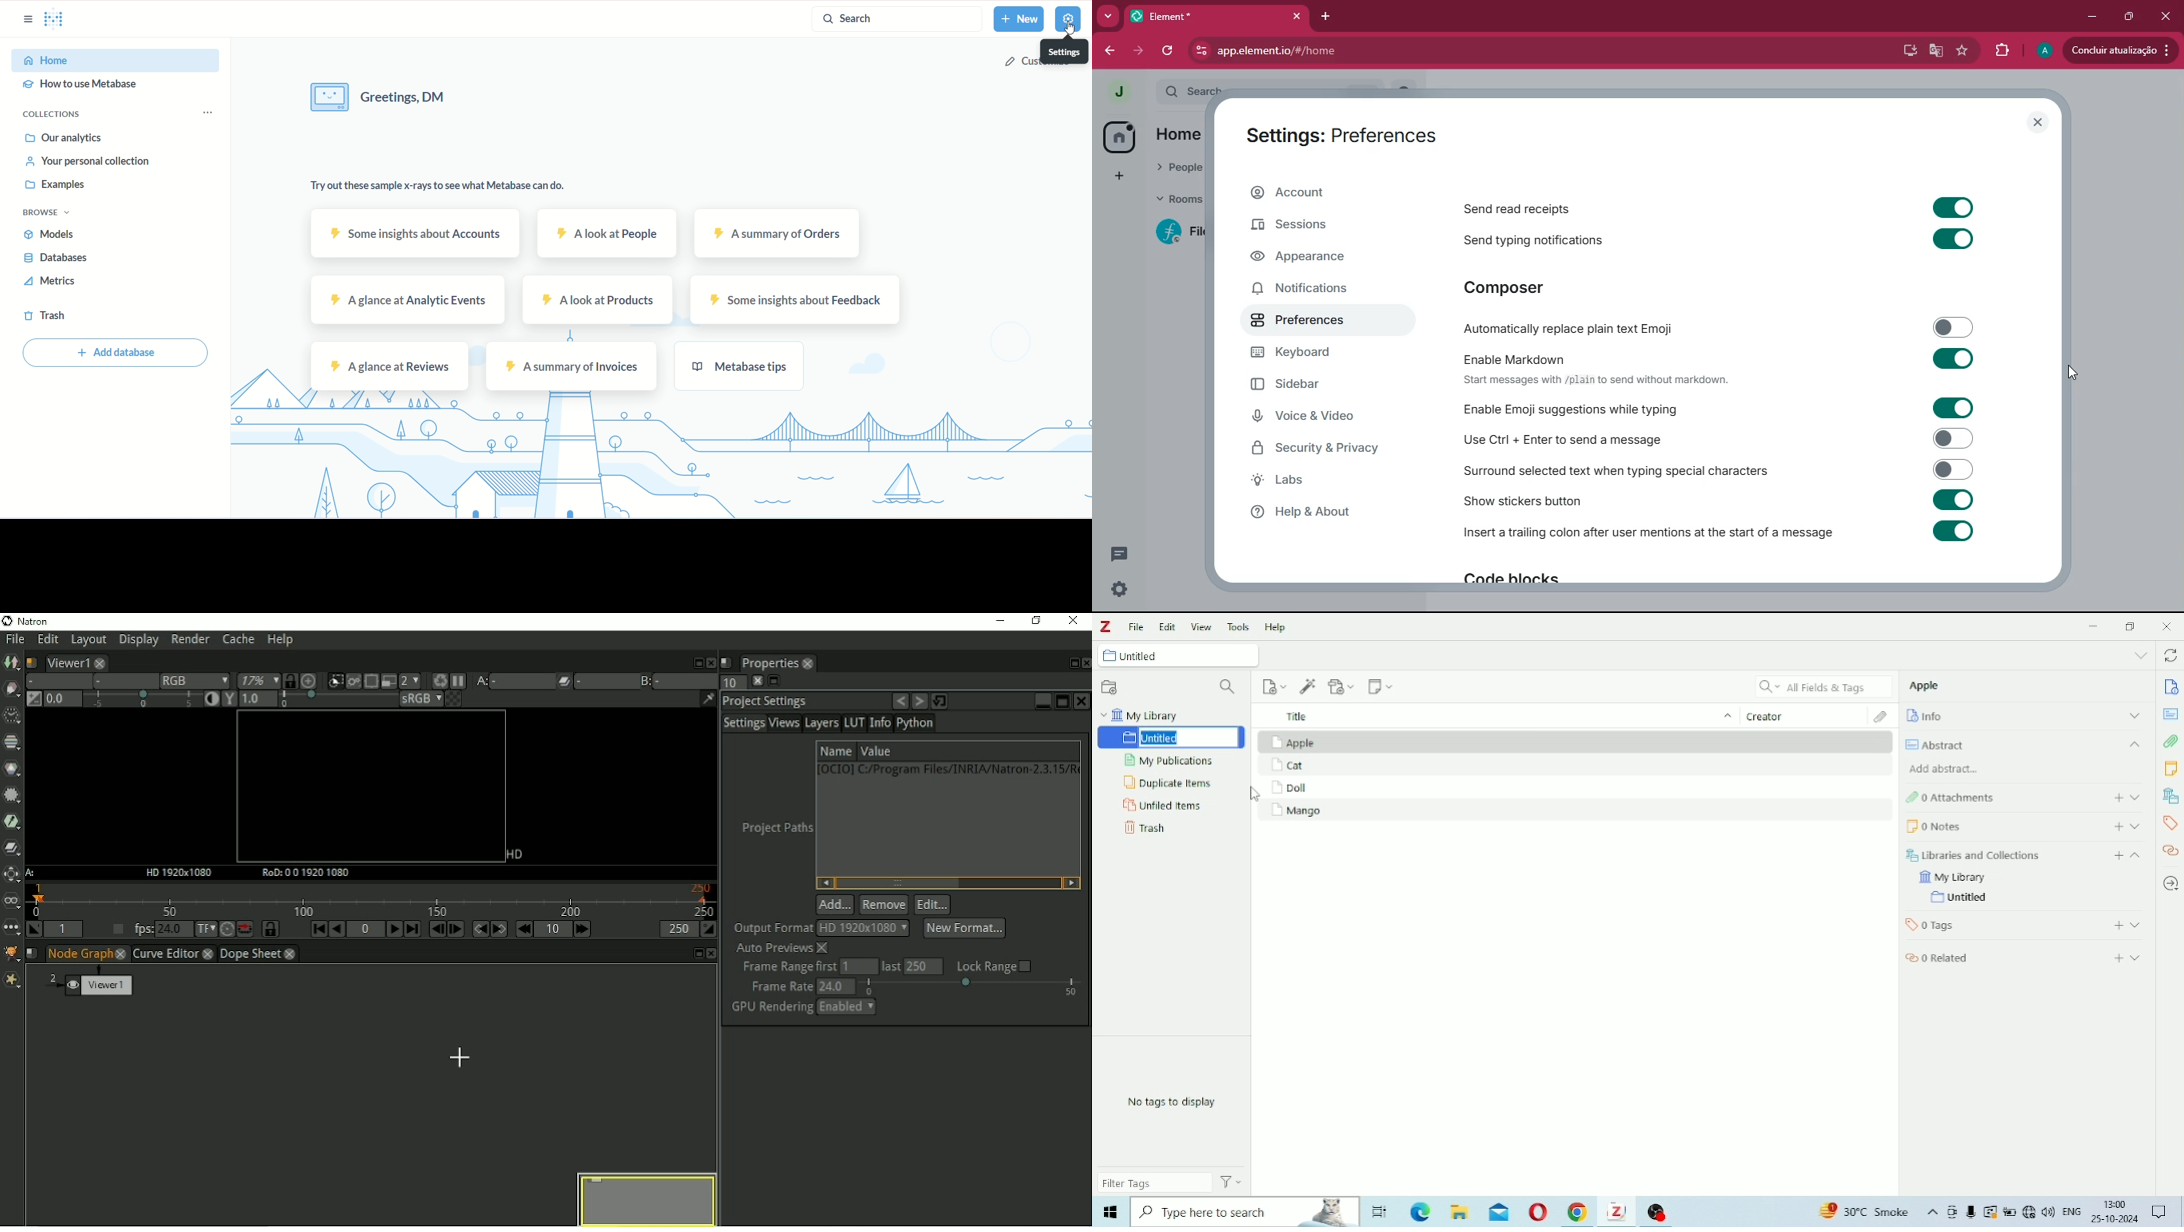 Image resolution: width=2184 pixels, height=1232 pixels. What do you see at coordinates (1315, 386) in the screenshot?
I see `sidebar` at bounding box center [1315, 386].